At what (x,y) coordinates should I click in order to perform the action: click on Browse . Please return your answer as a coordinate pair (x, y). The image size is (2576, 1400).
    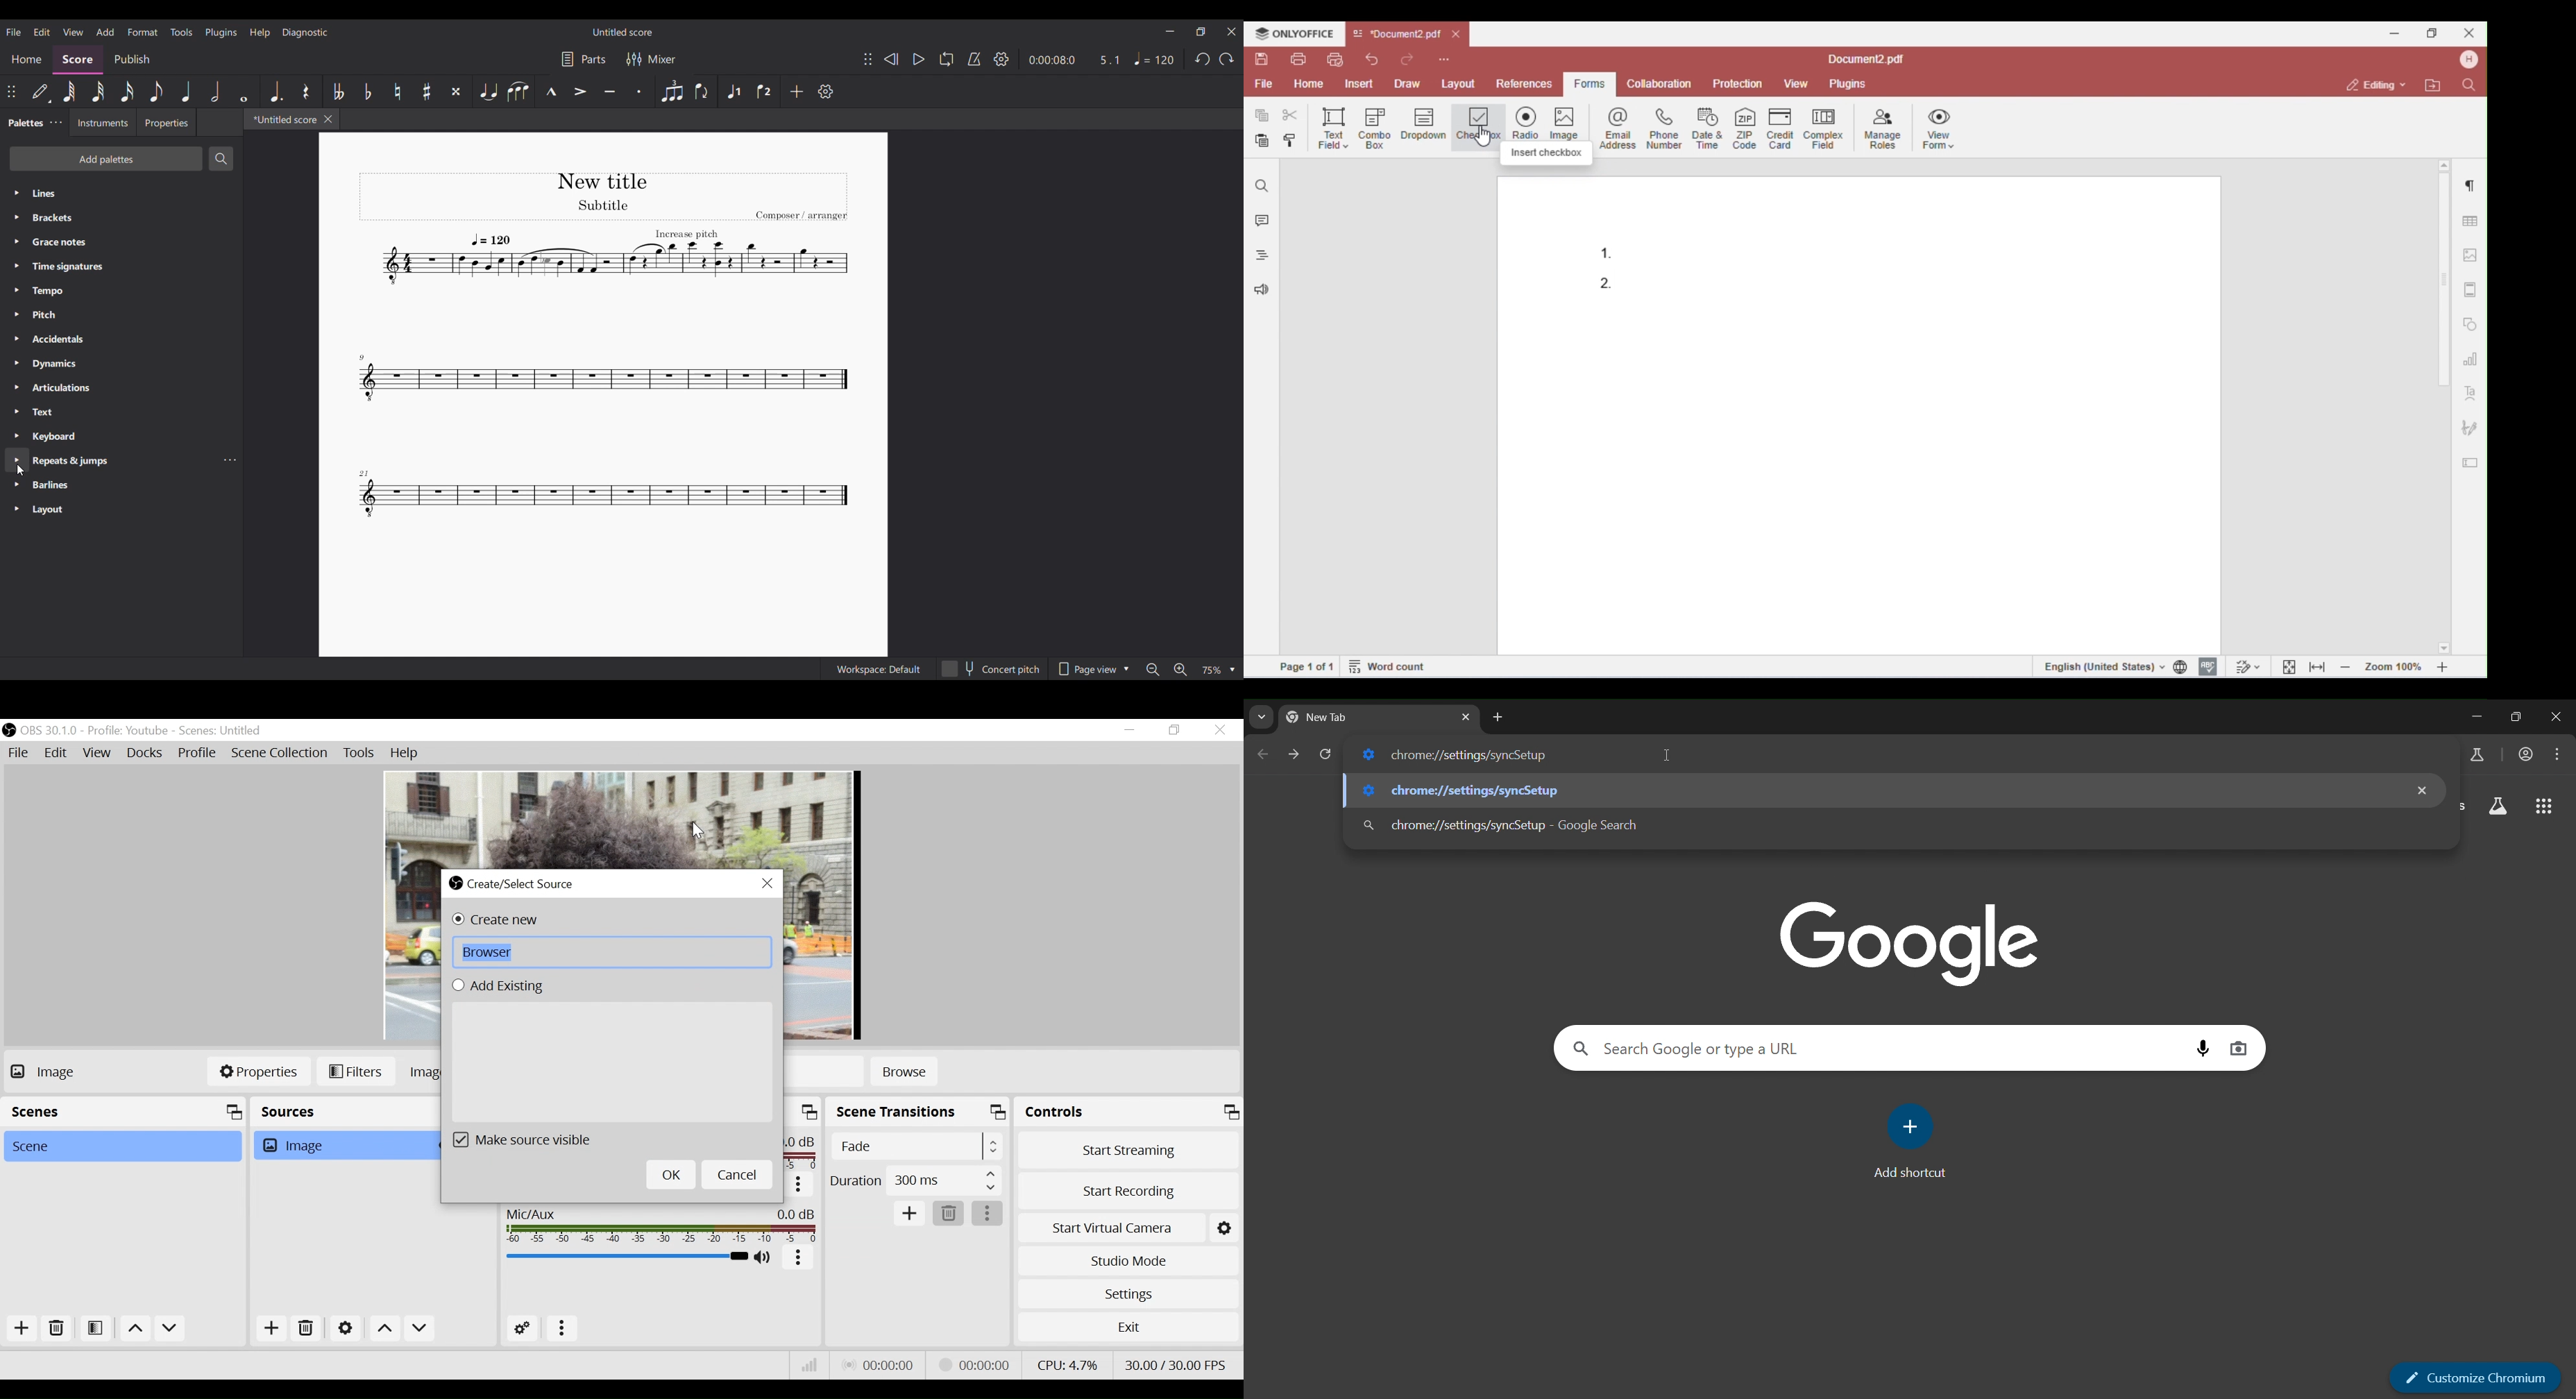
    Looking at the image, I should click on (902, 1073).